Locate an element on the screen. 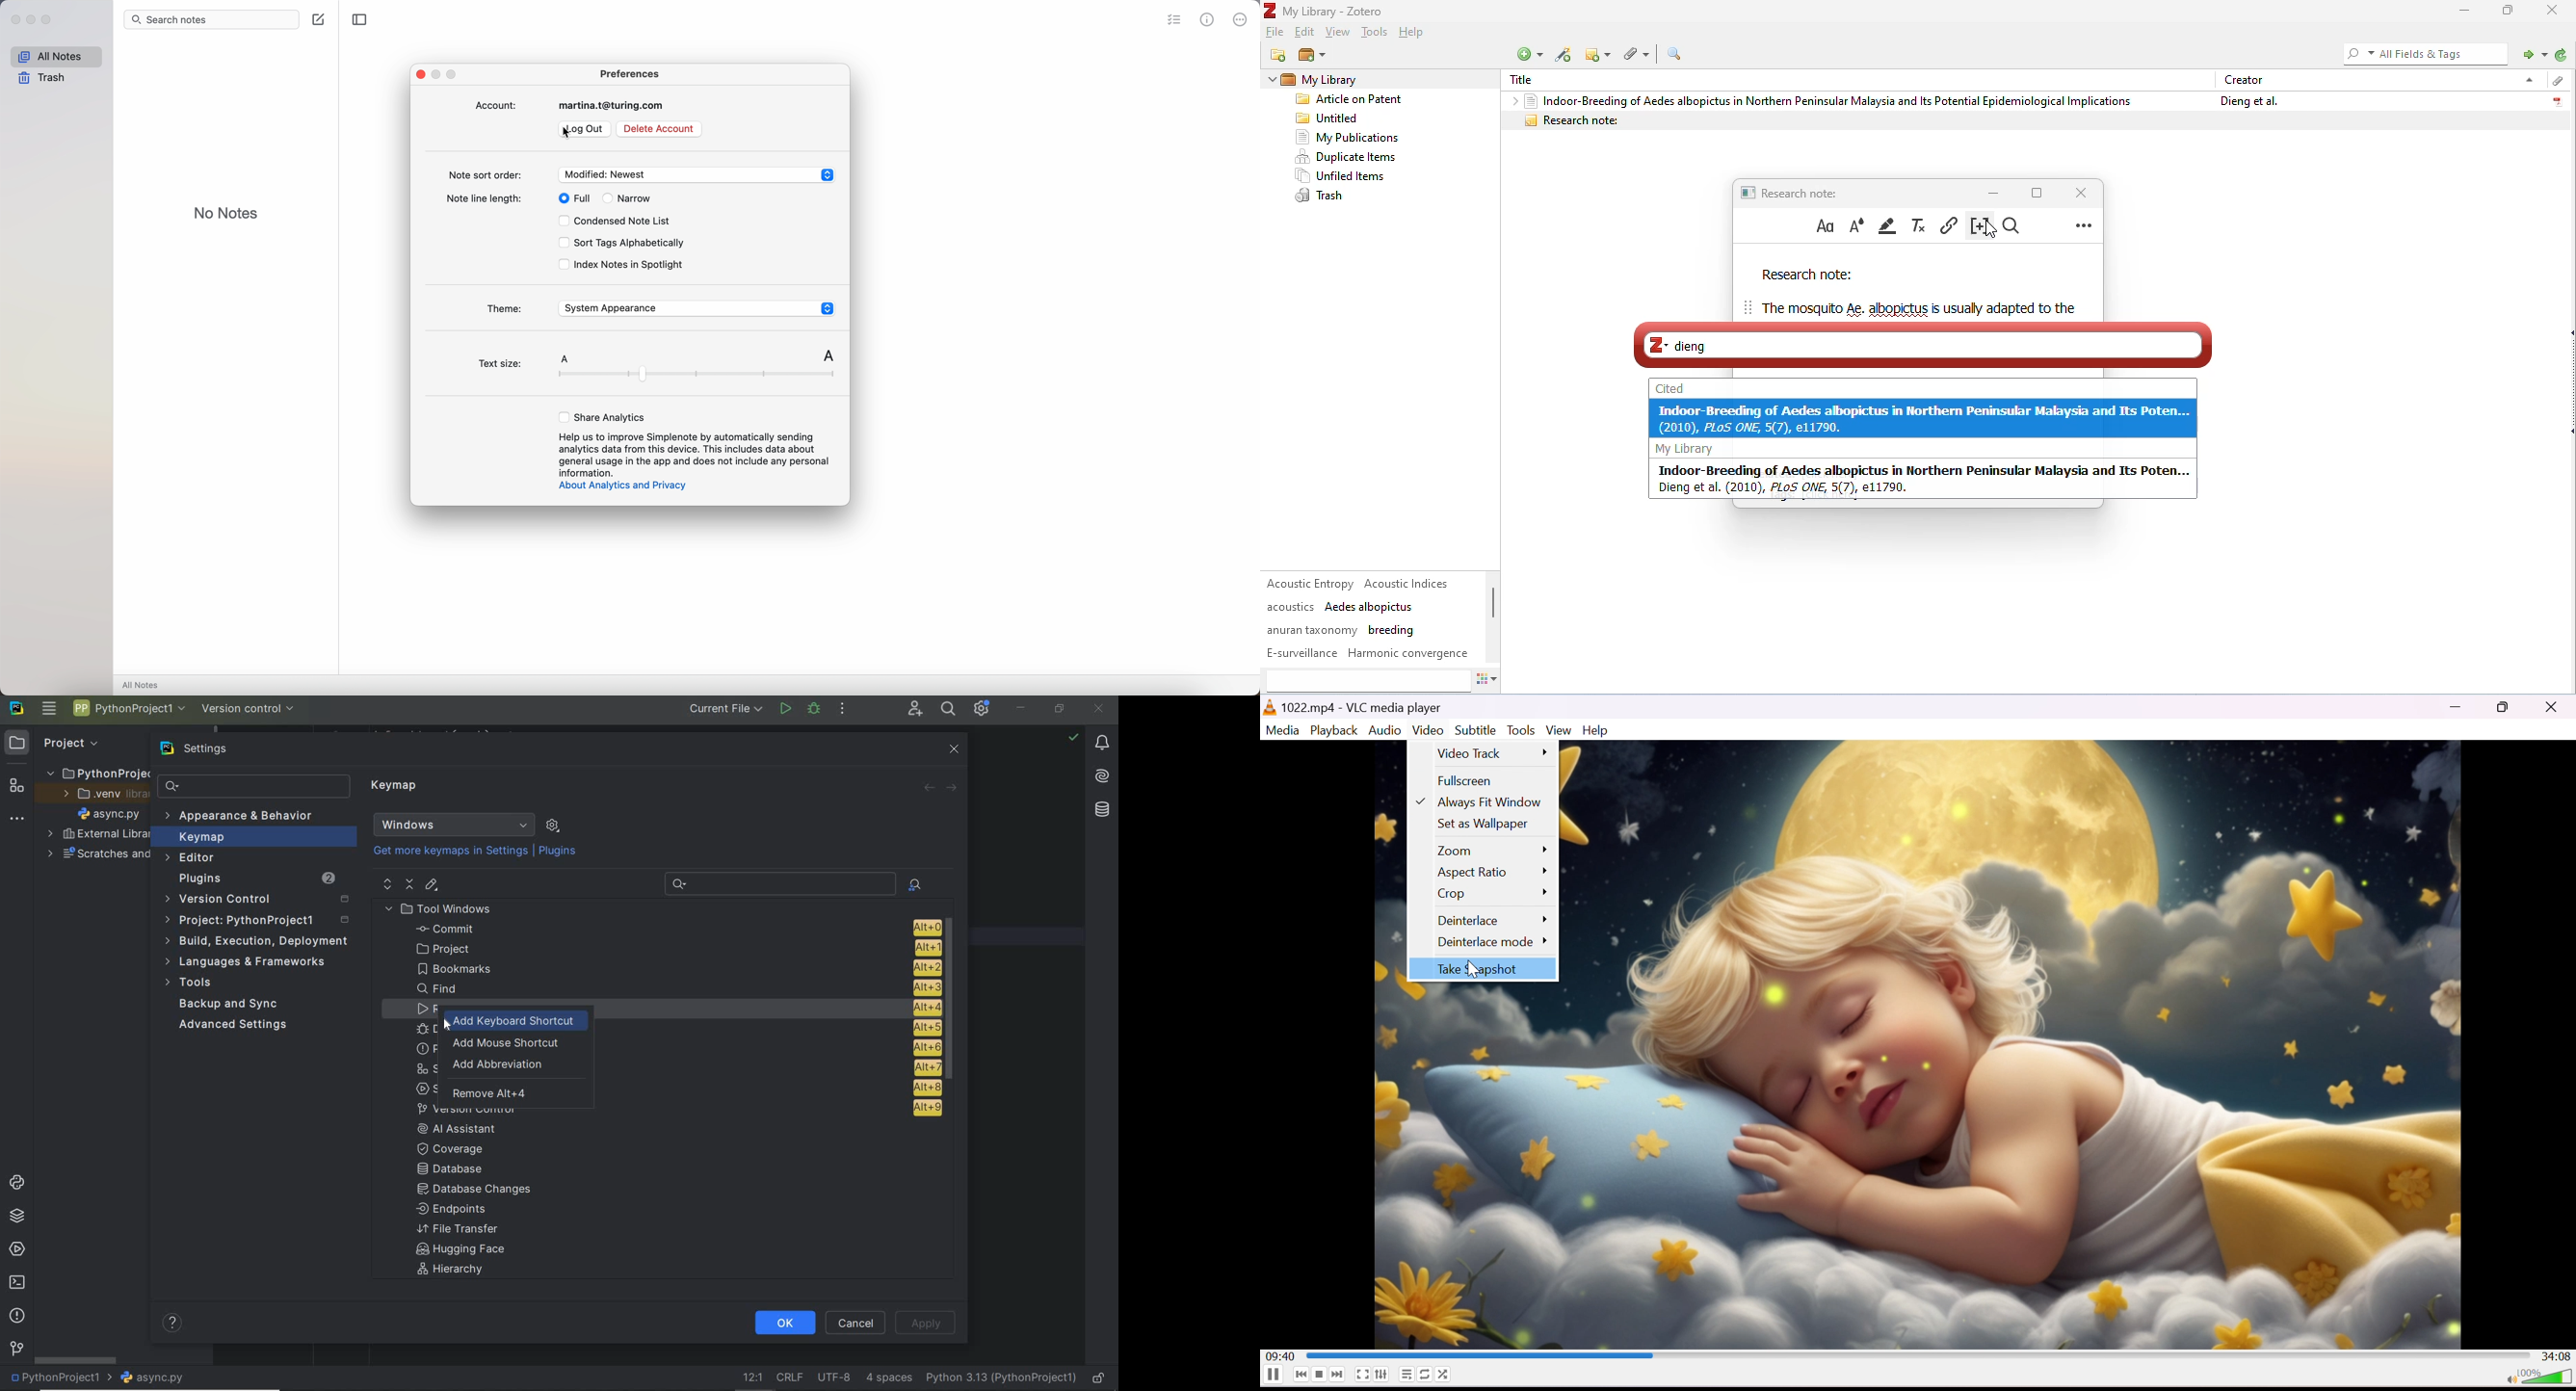 This screenshot has height=1400, width=2576. drop down is located at coordinates (1270, 80).